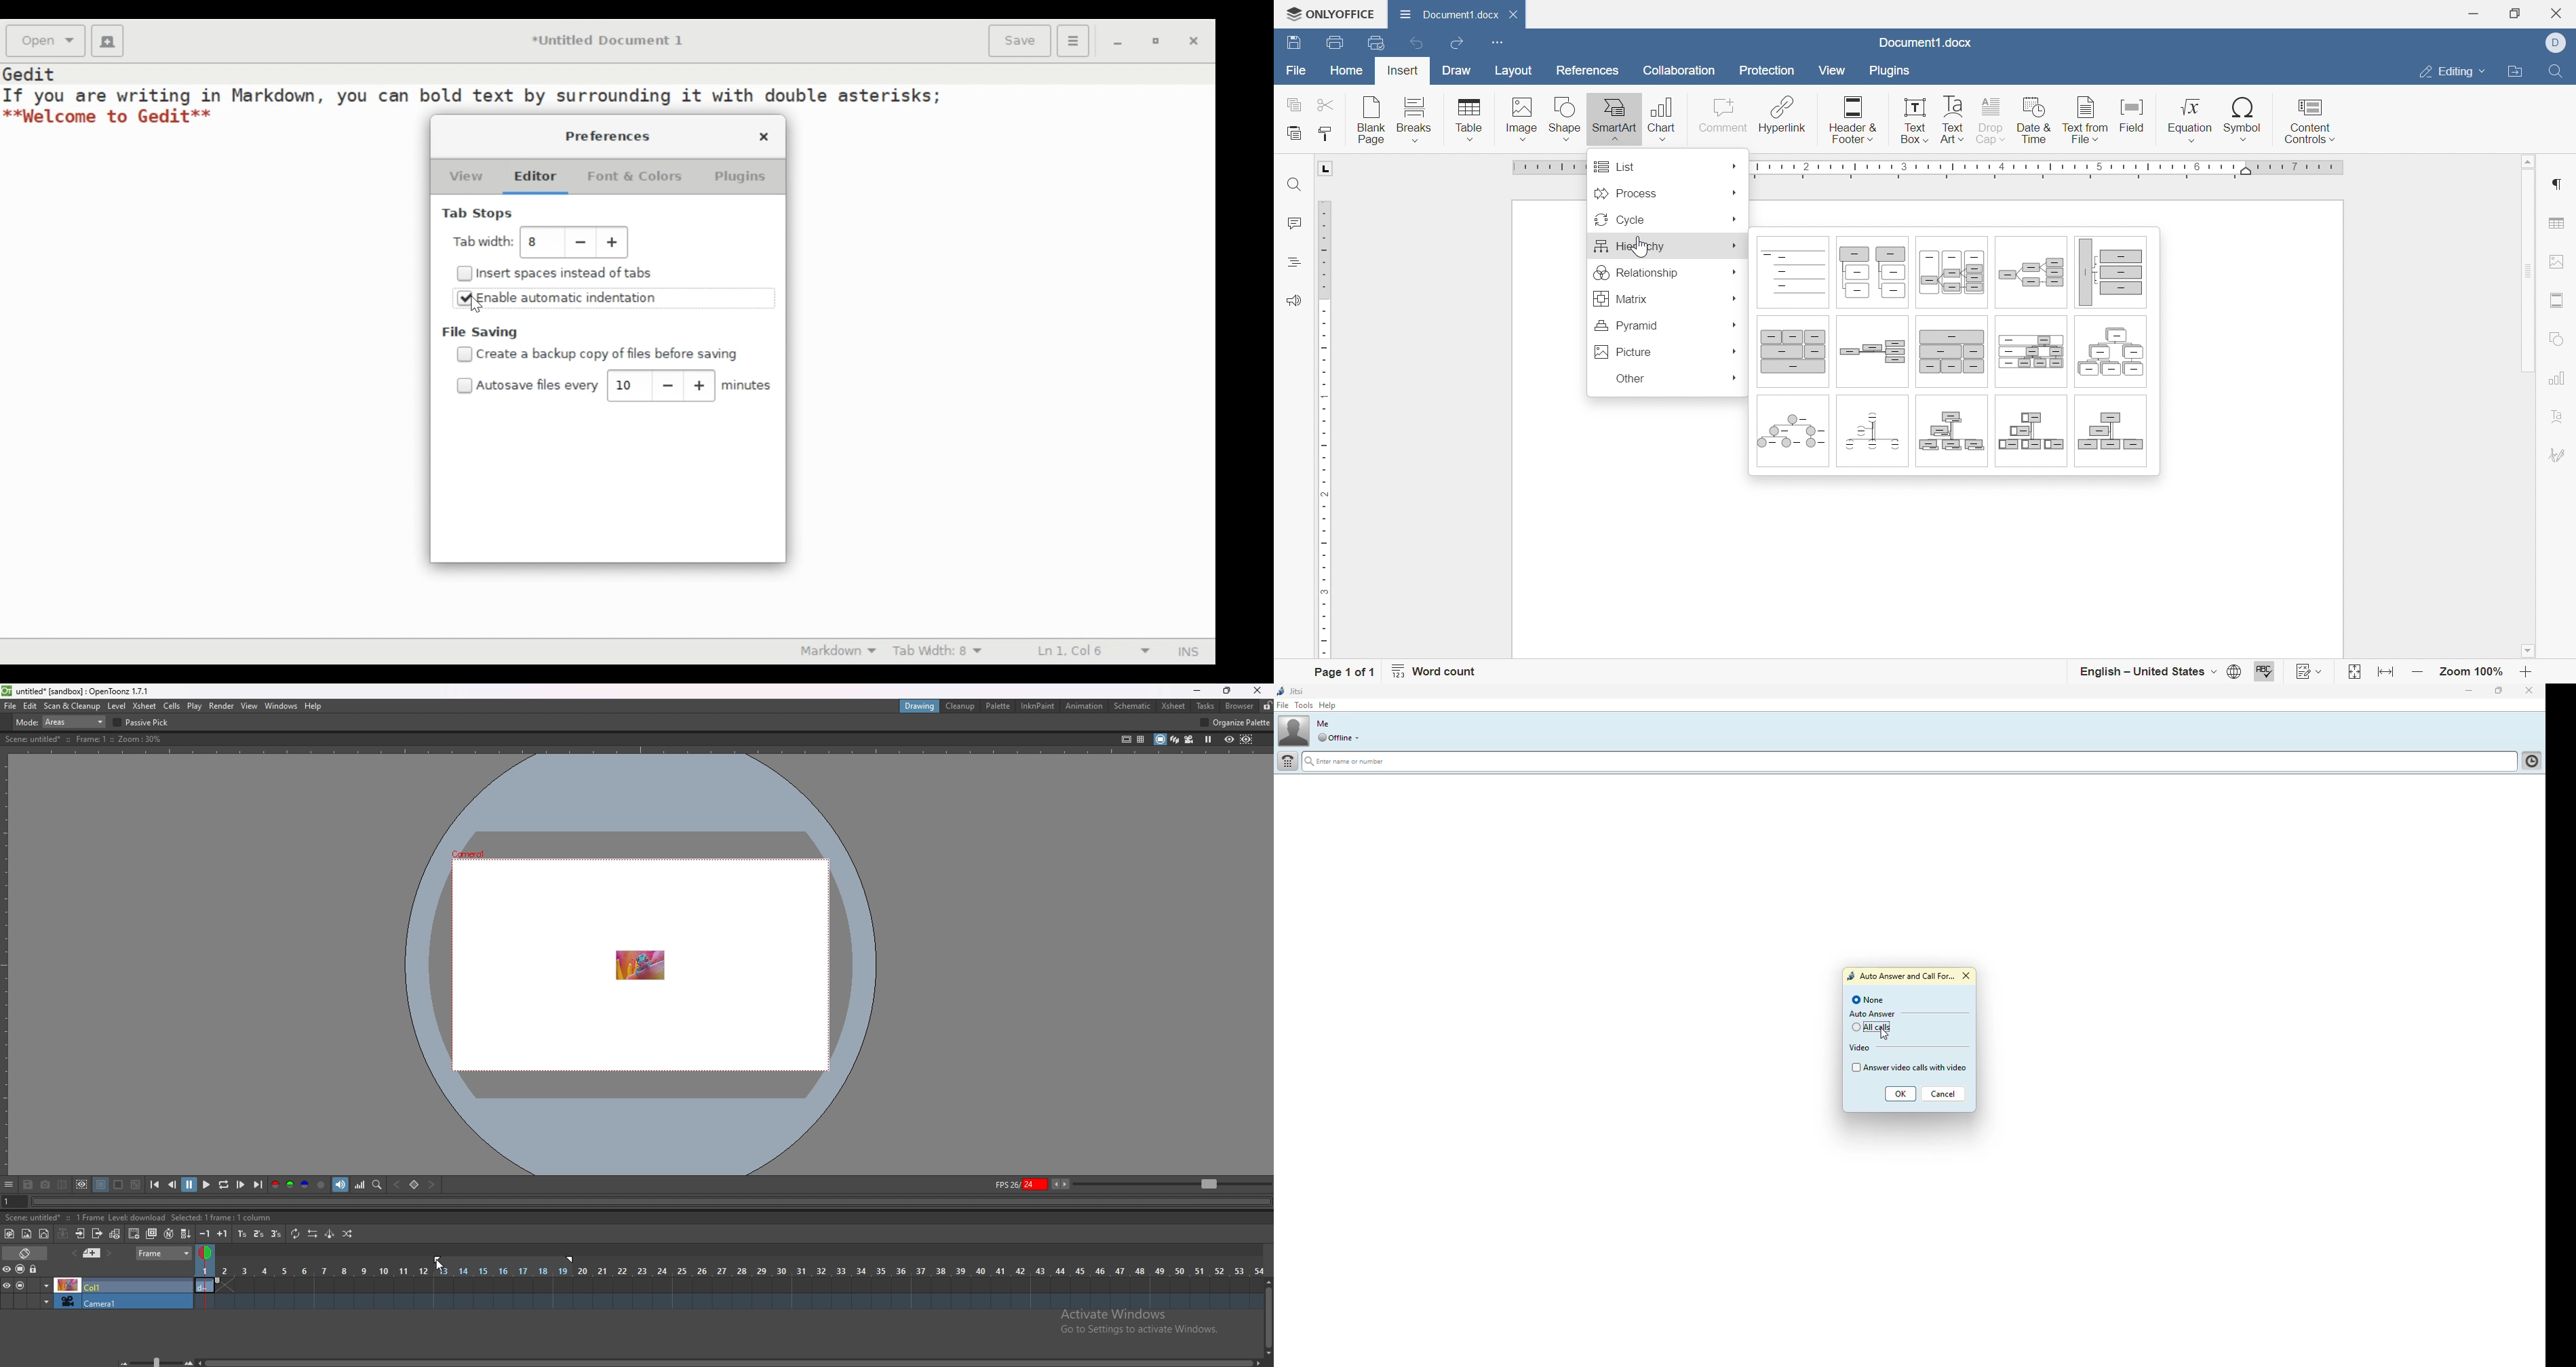 The image size is (2576, 1372). What do you see at coordinates (1470, 120) in the screenshot?
I see `Table` at bounding box center [1470, 120].